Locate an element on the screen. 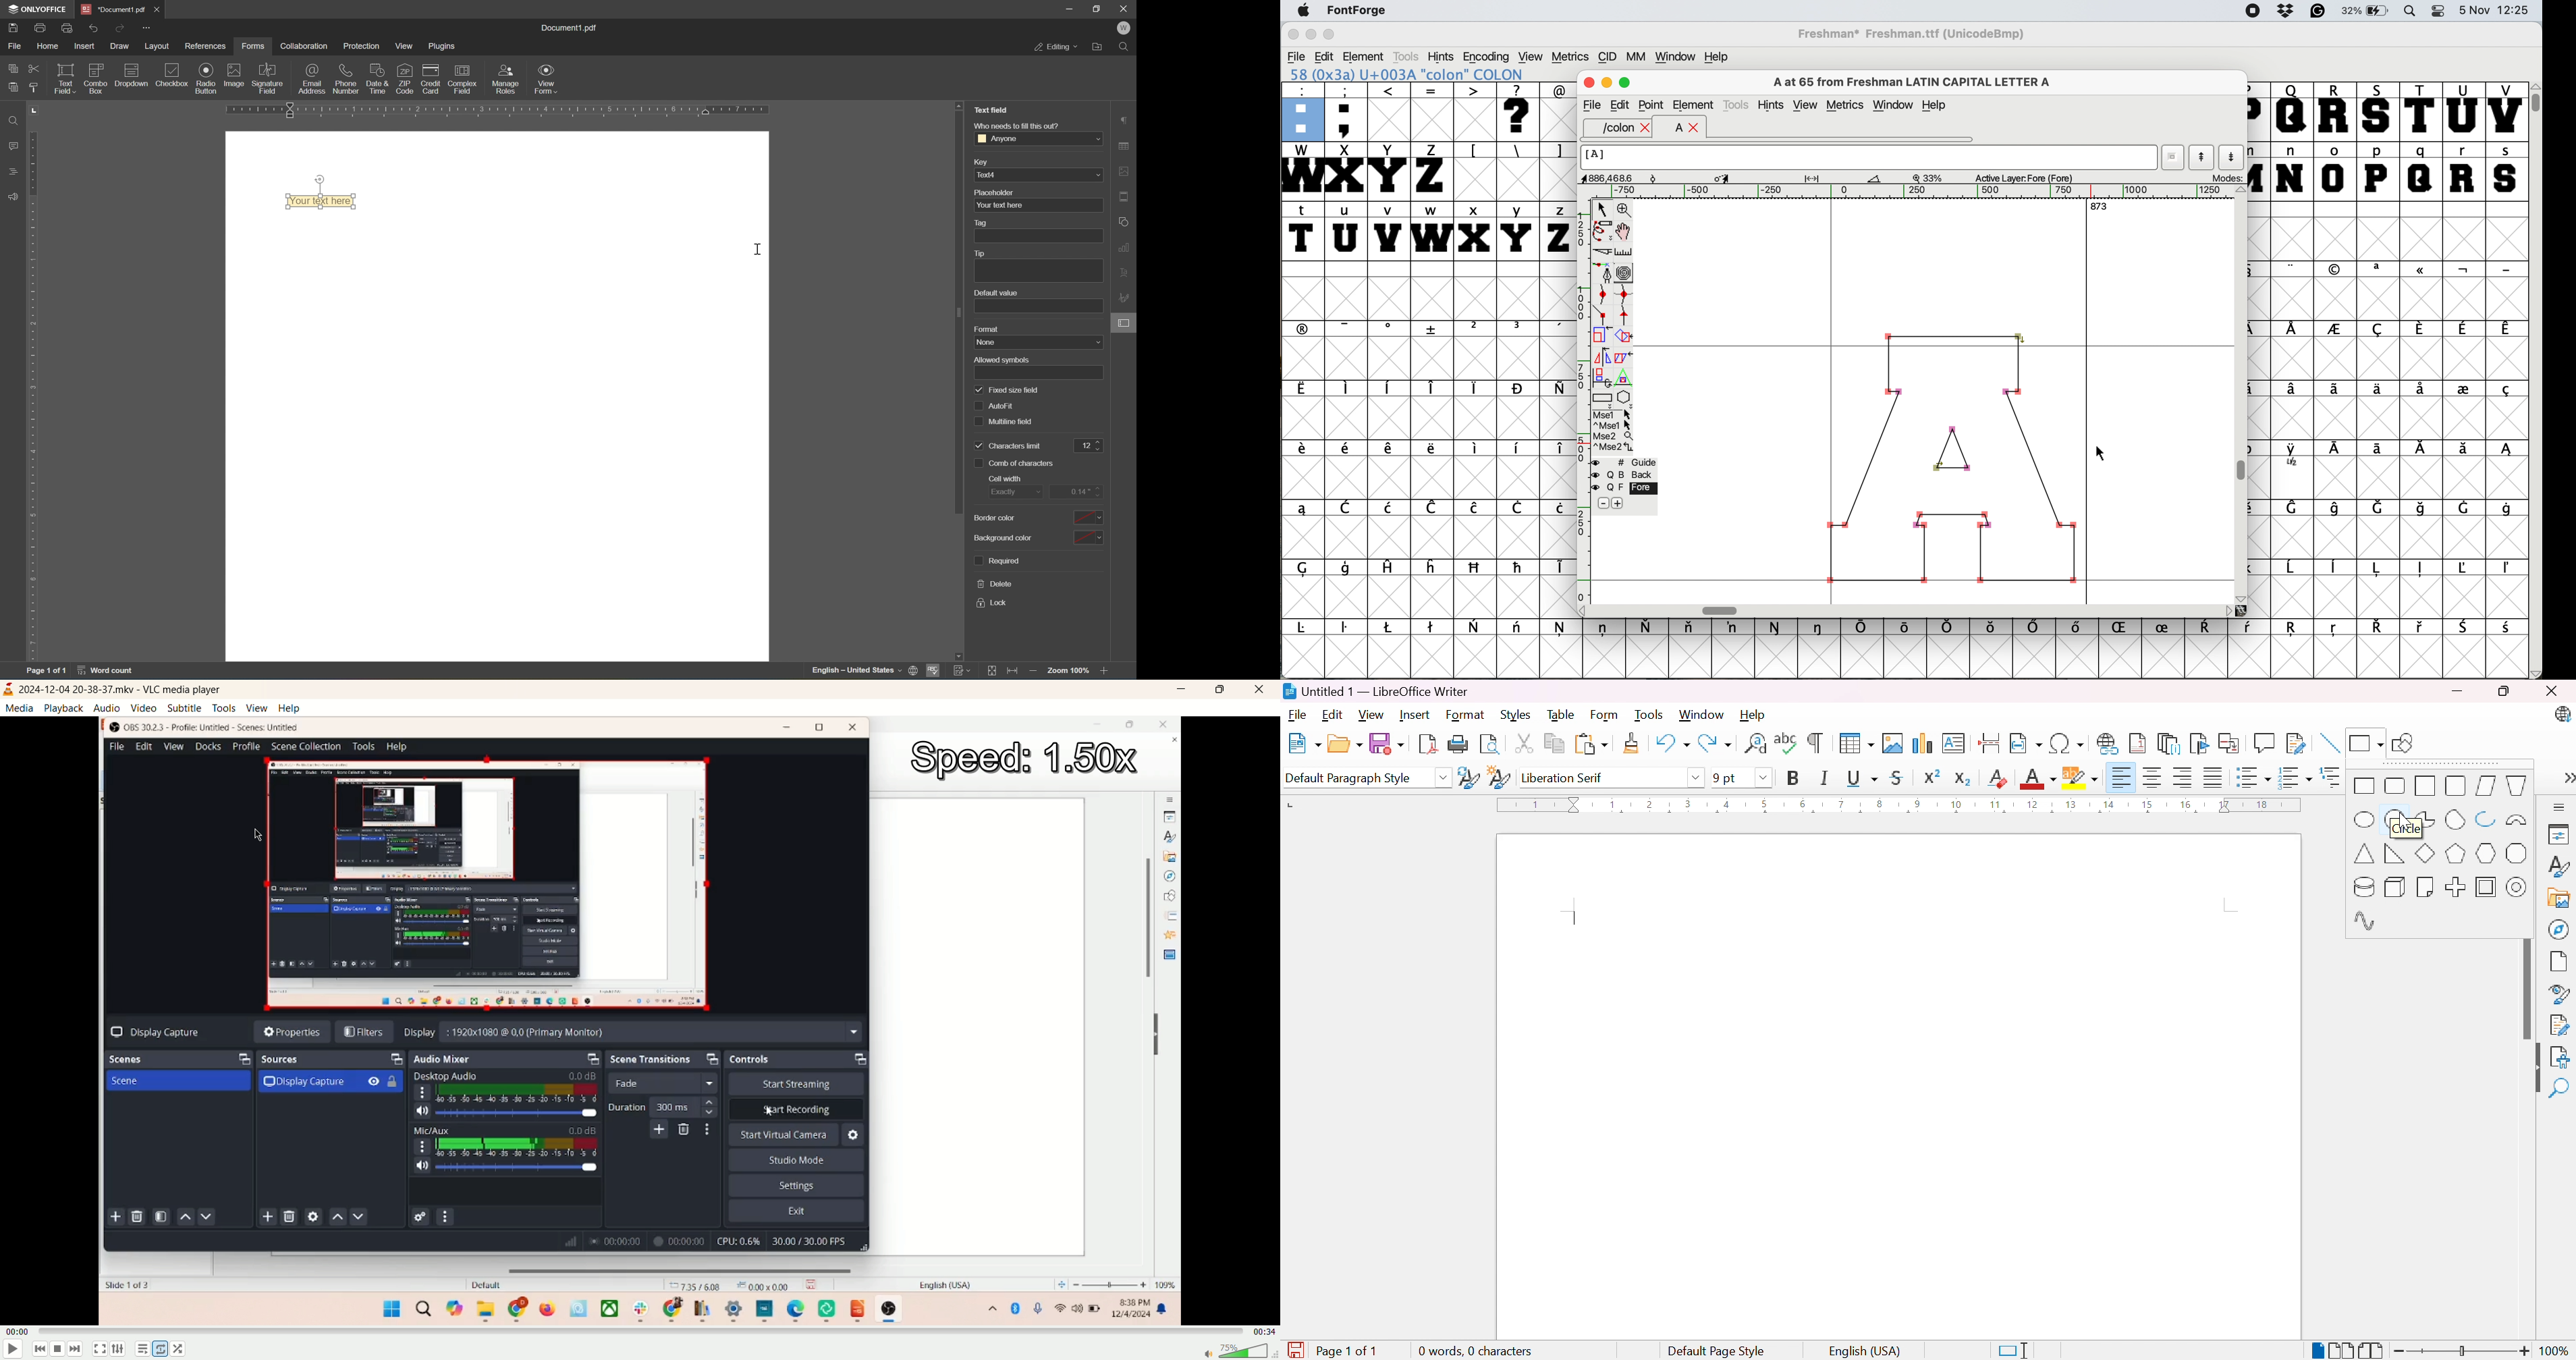 This screenshot has height=1372, width=2576. Slider is located at coordinates (2458, 1351).